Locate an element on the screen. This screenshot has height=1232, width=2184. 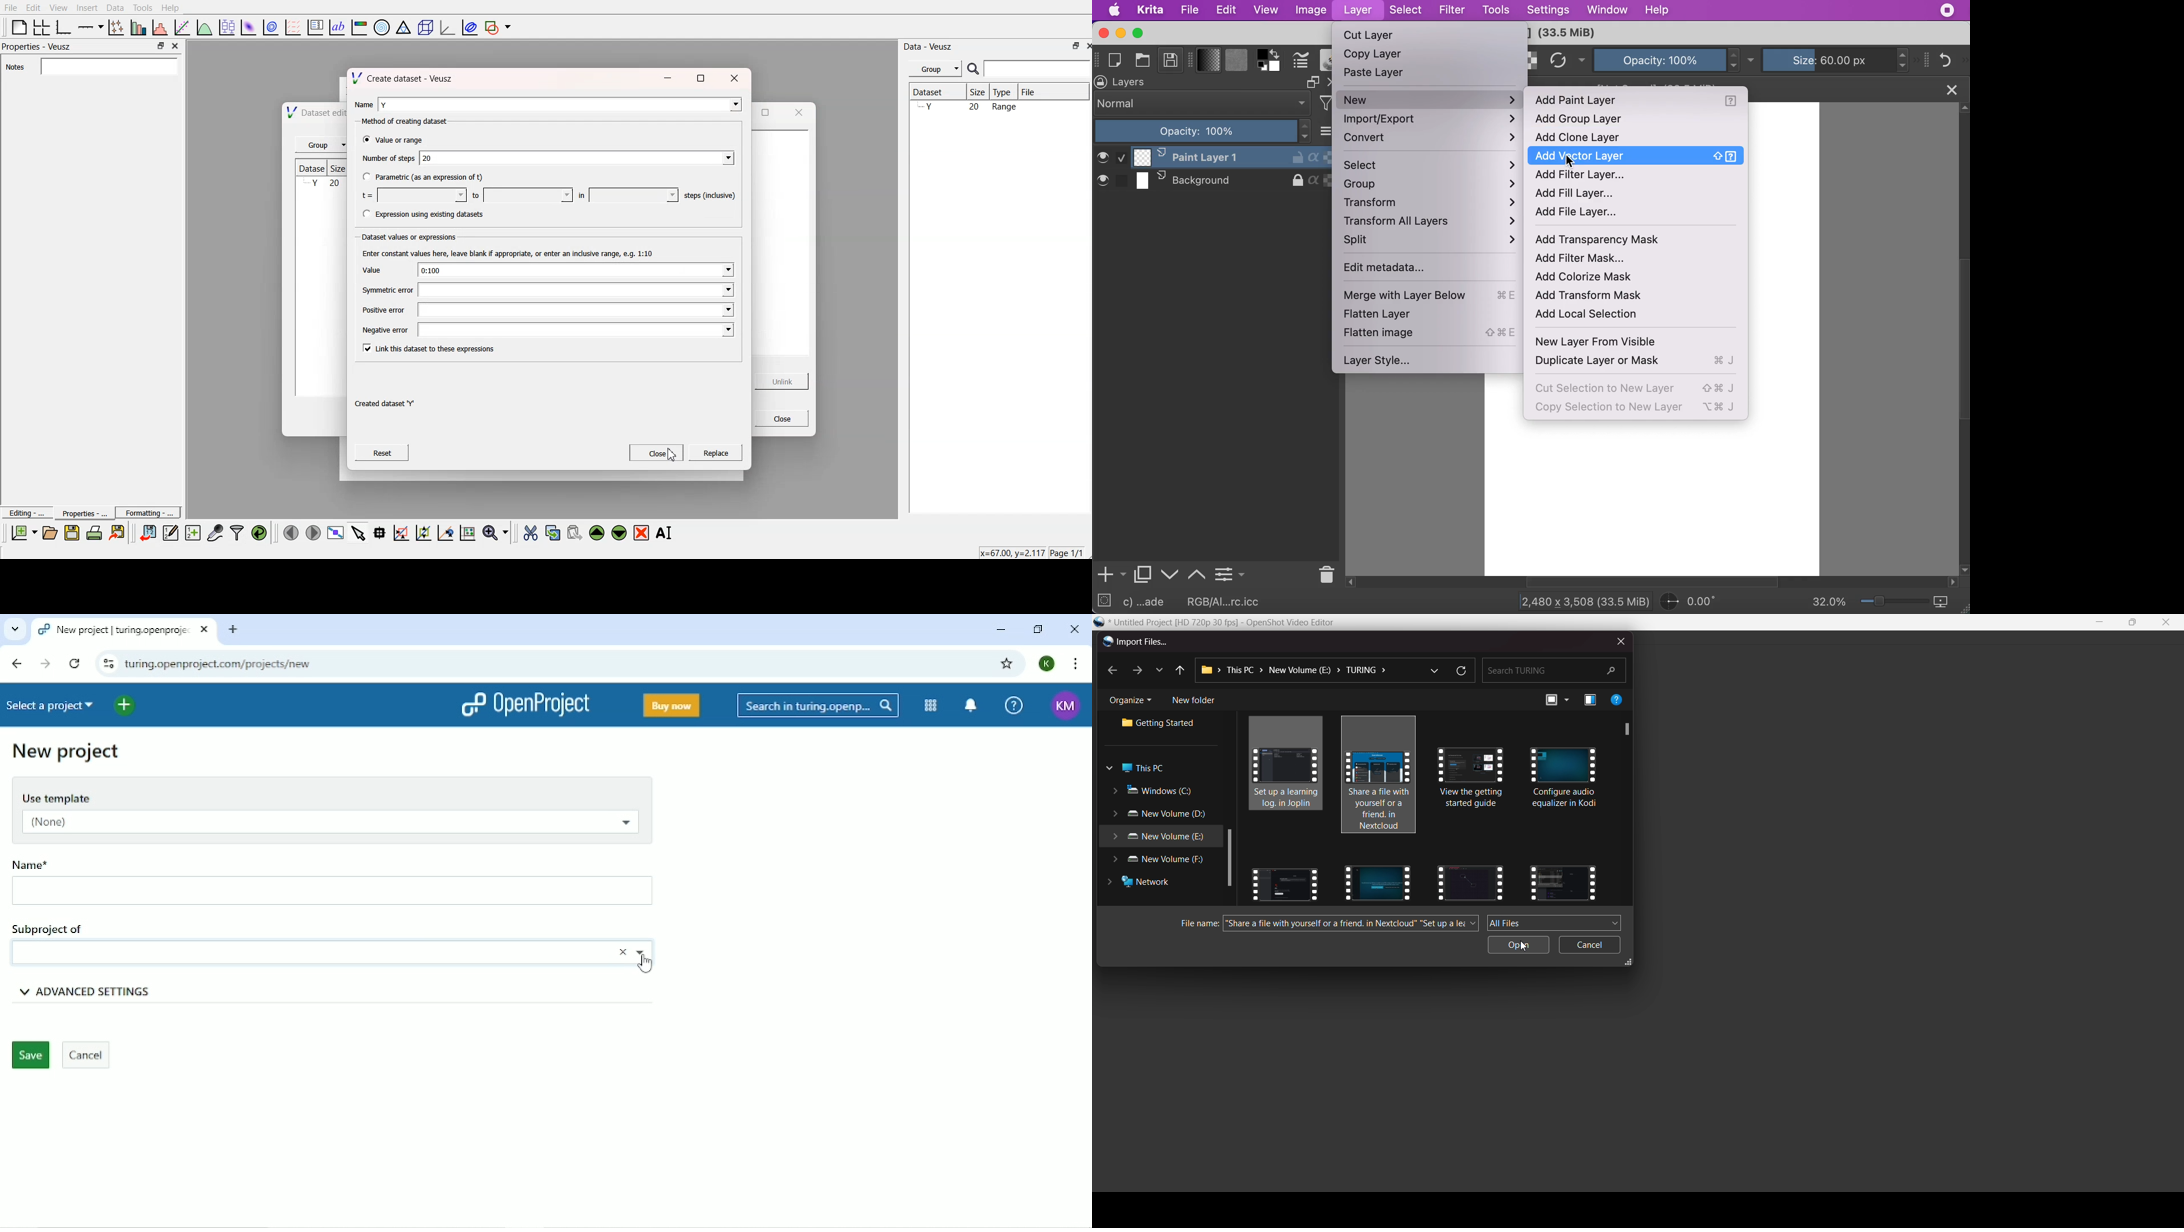
Subproject of is located at coordinates (77, 927).